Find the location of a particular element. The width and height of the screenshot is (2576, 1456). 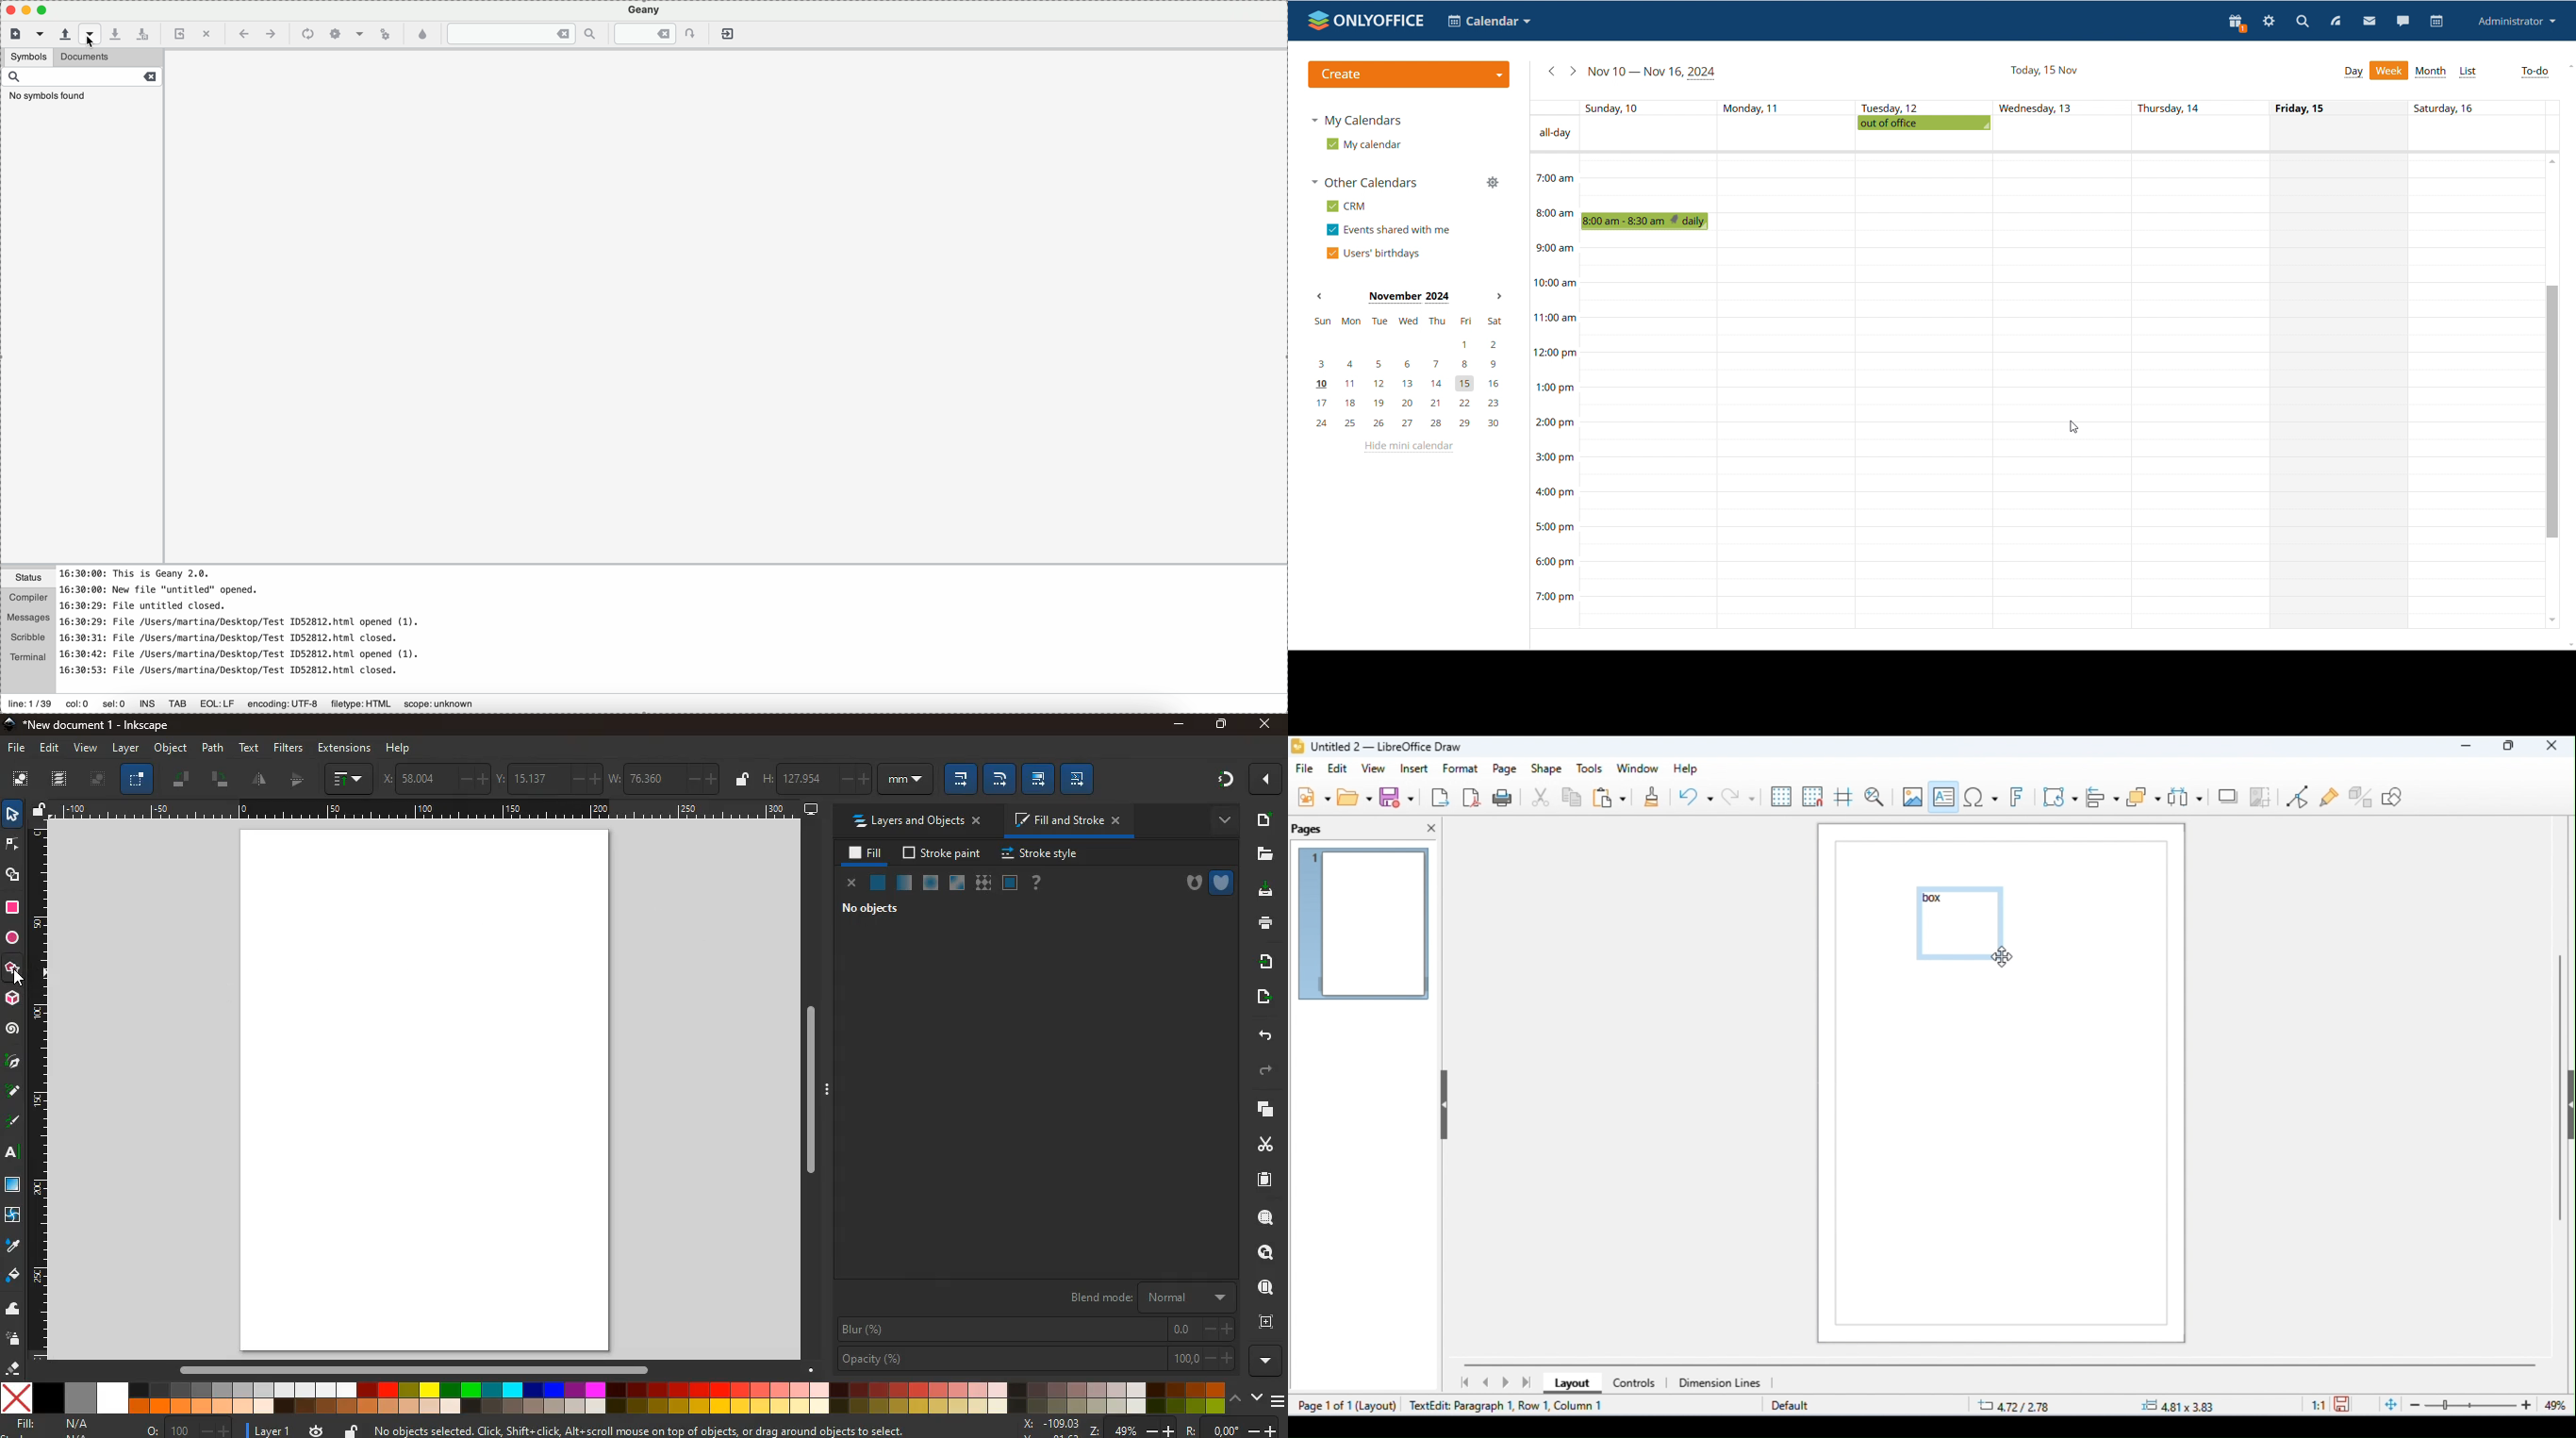

edit is located at coordinates (1340, 768).